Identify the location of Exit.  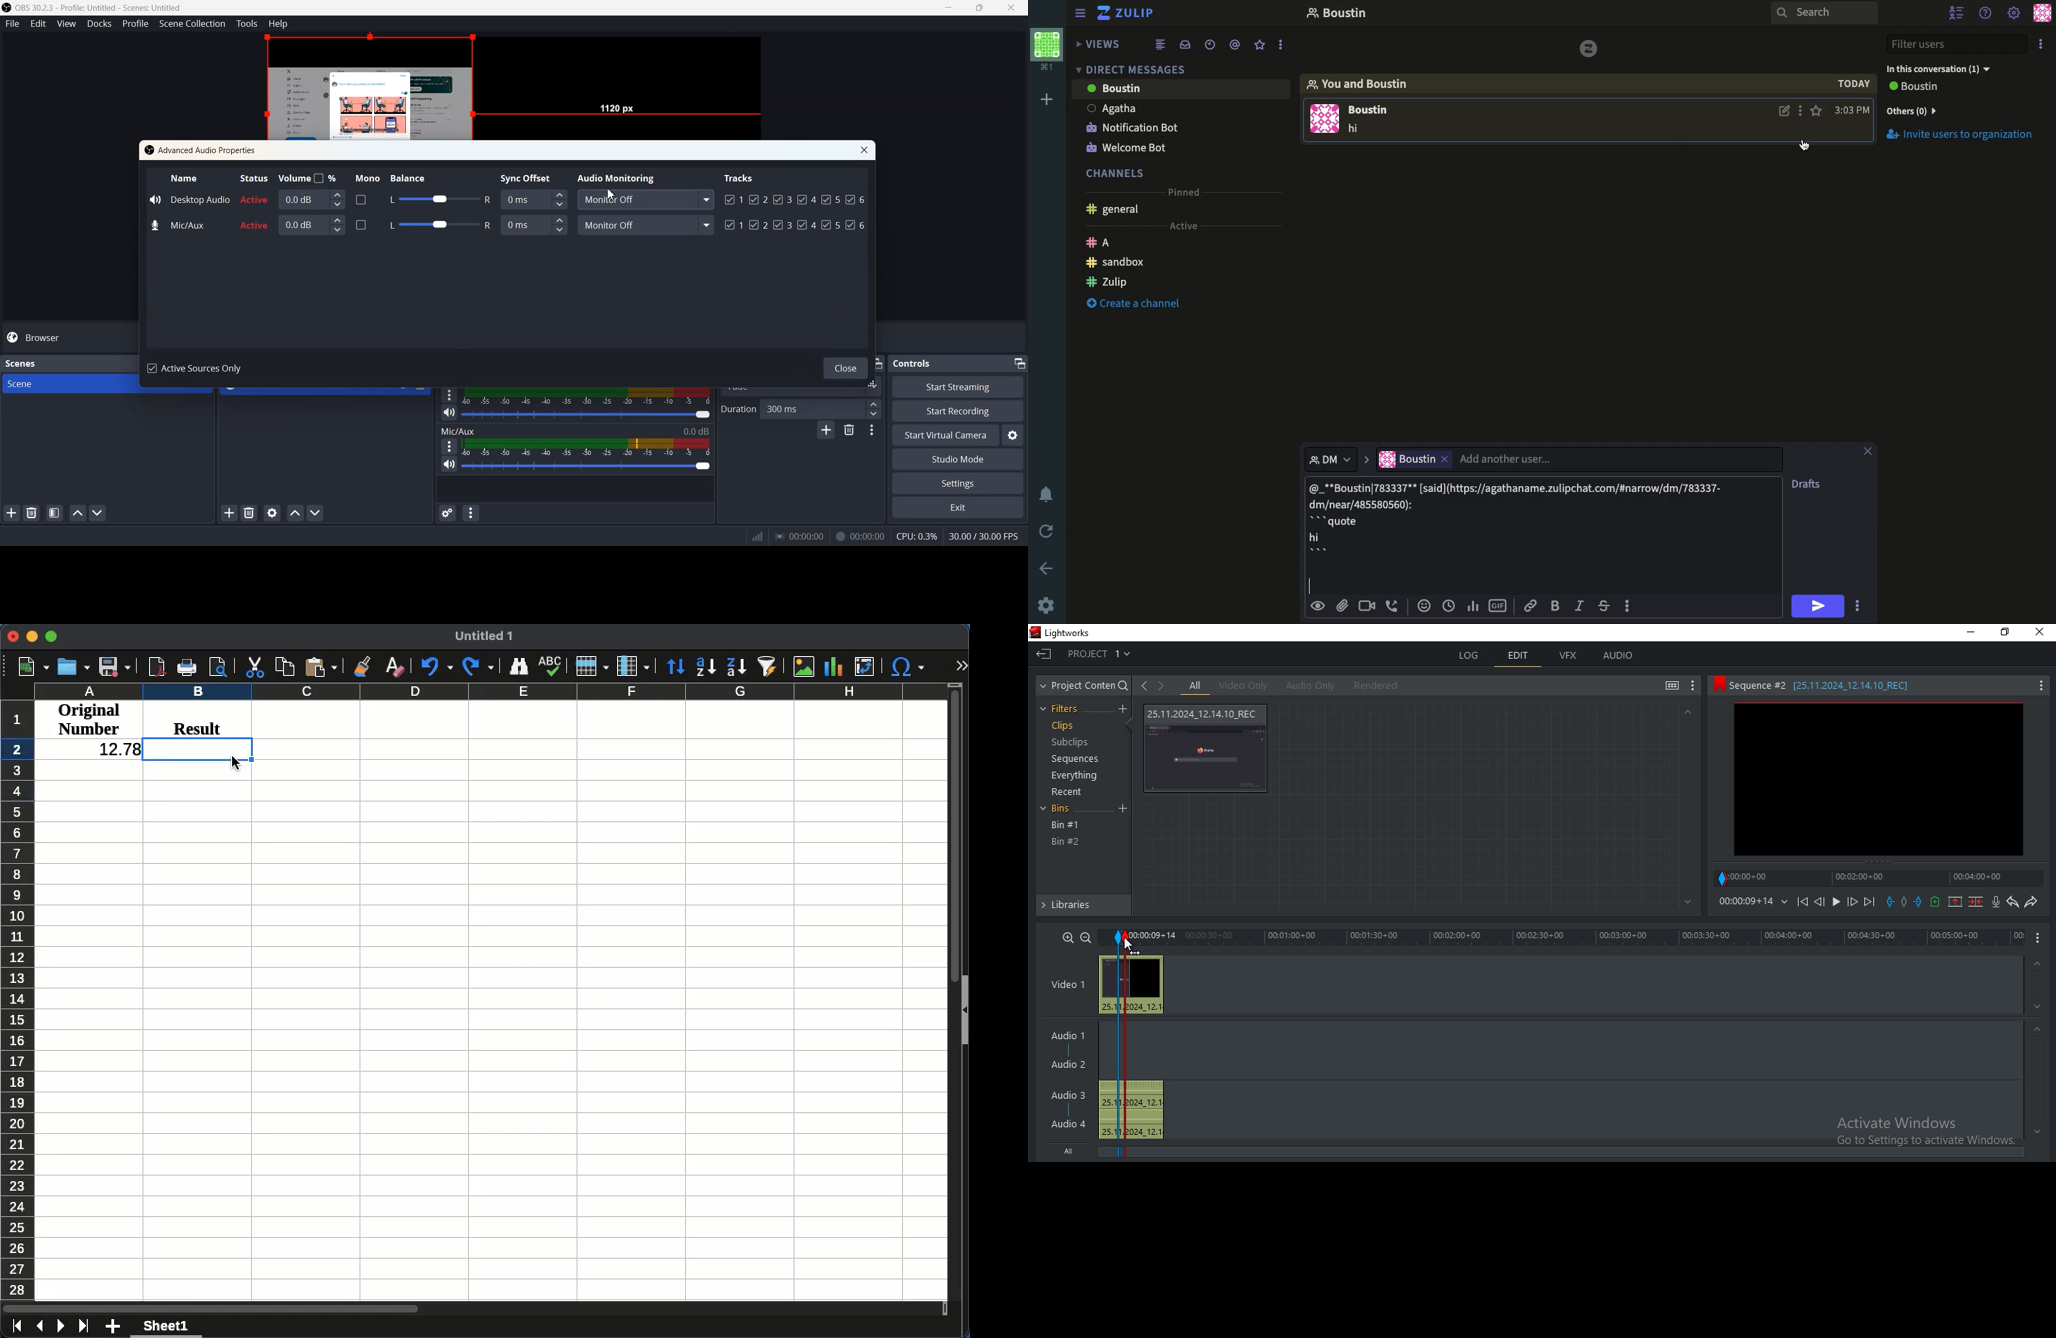
(957, 509).